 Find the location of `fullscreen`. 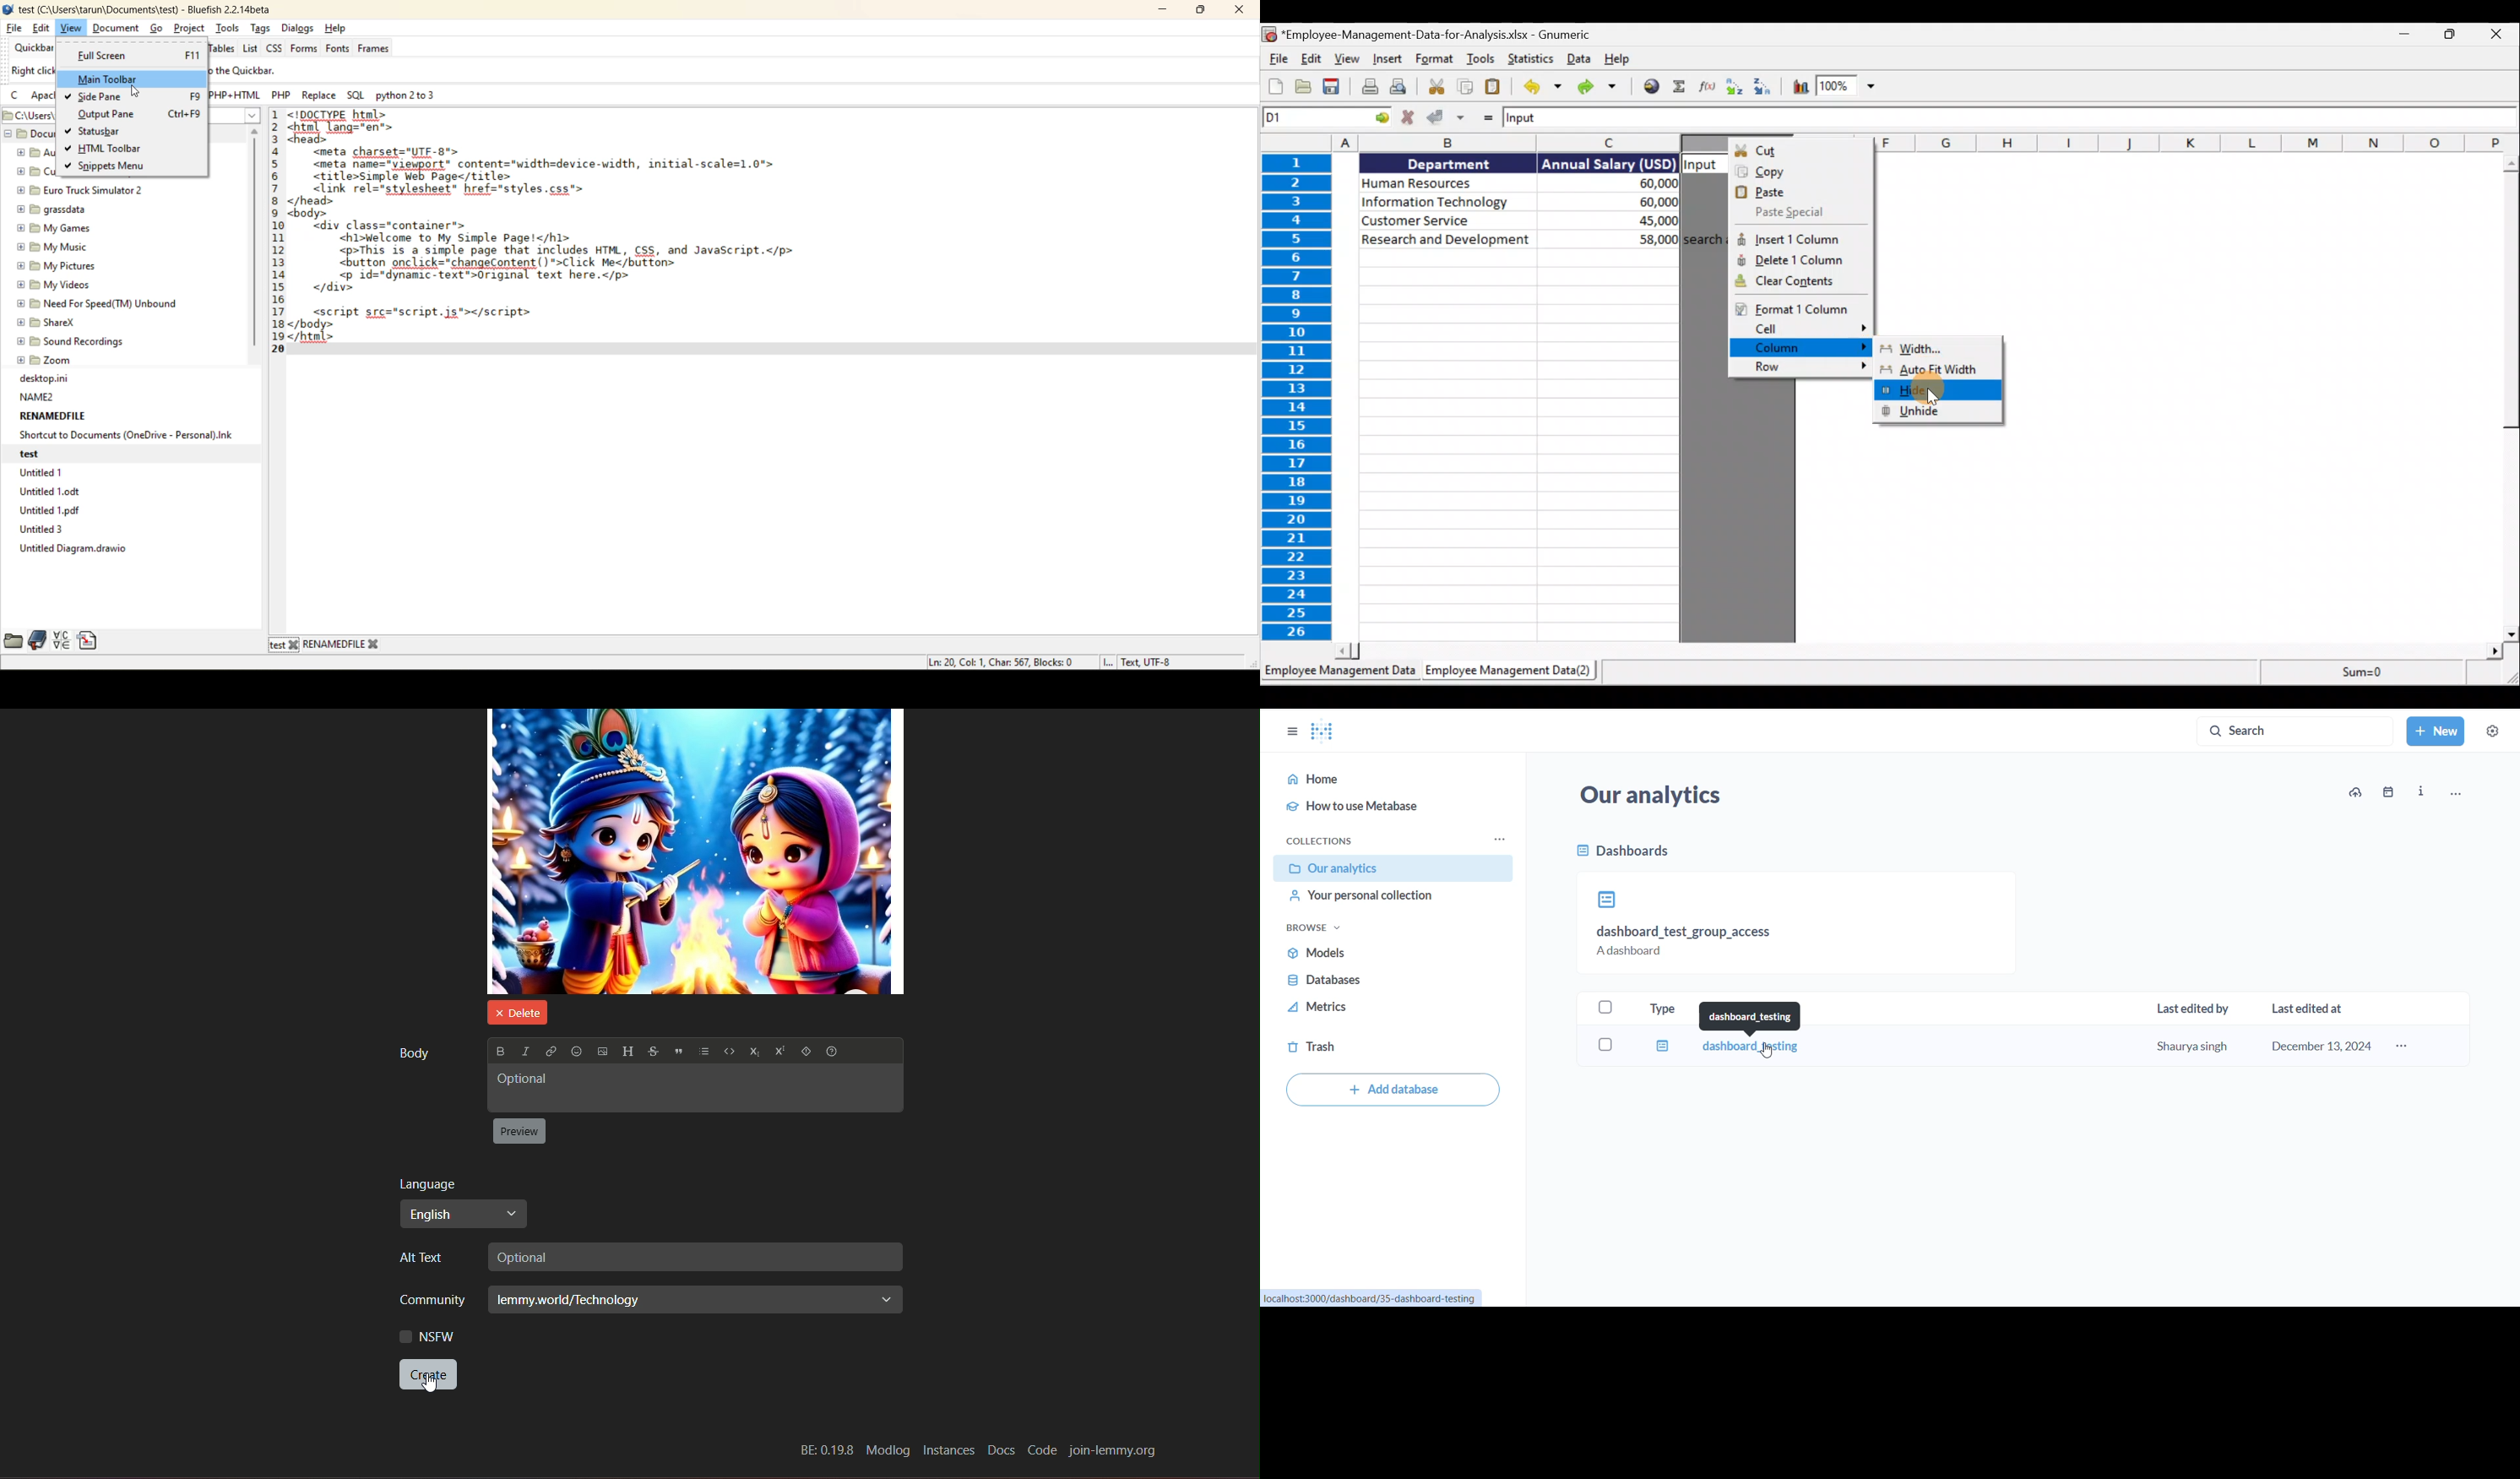

fullscreen is located at coordinates (101, 54).